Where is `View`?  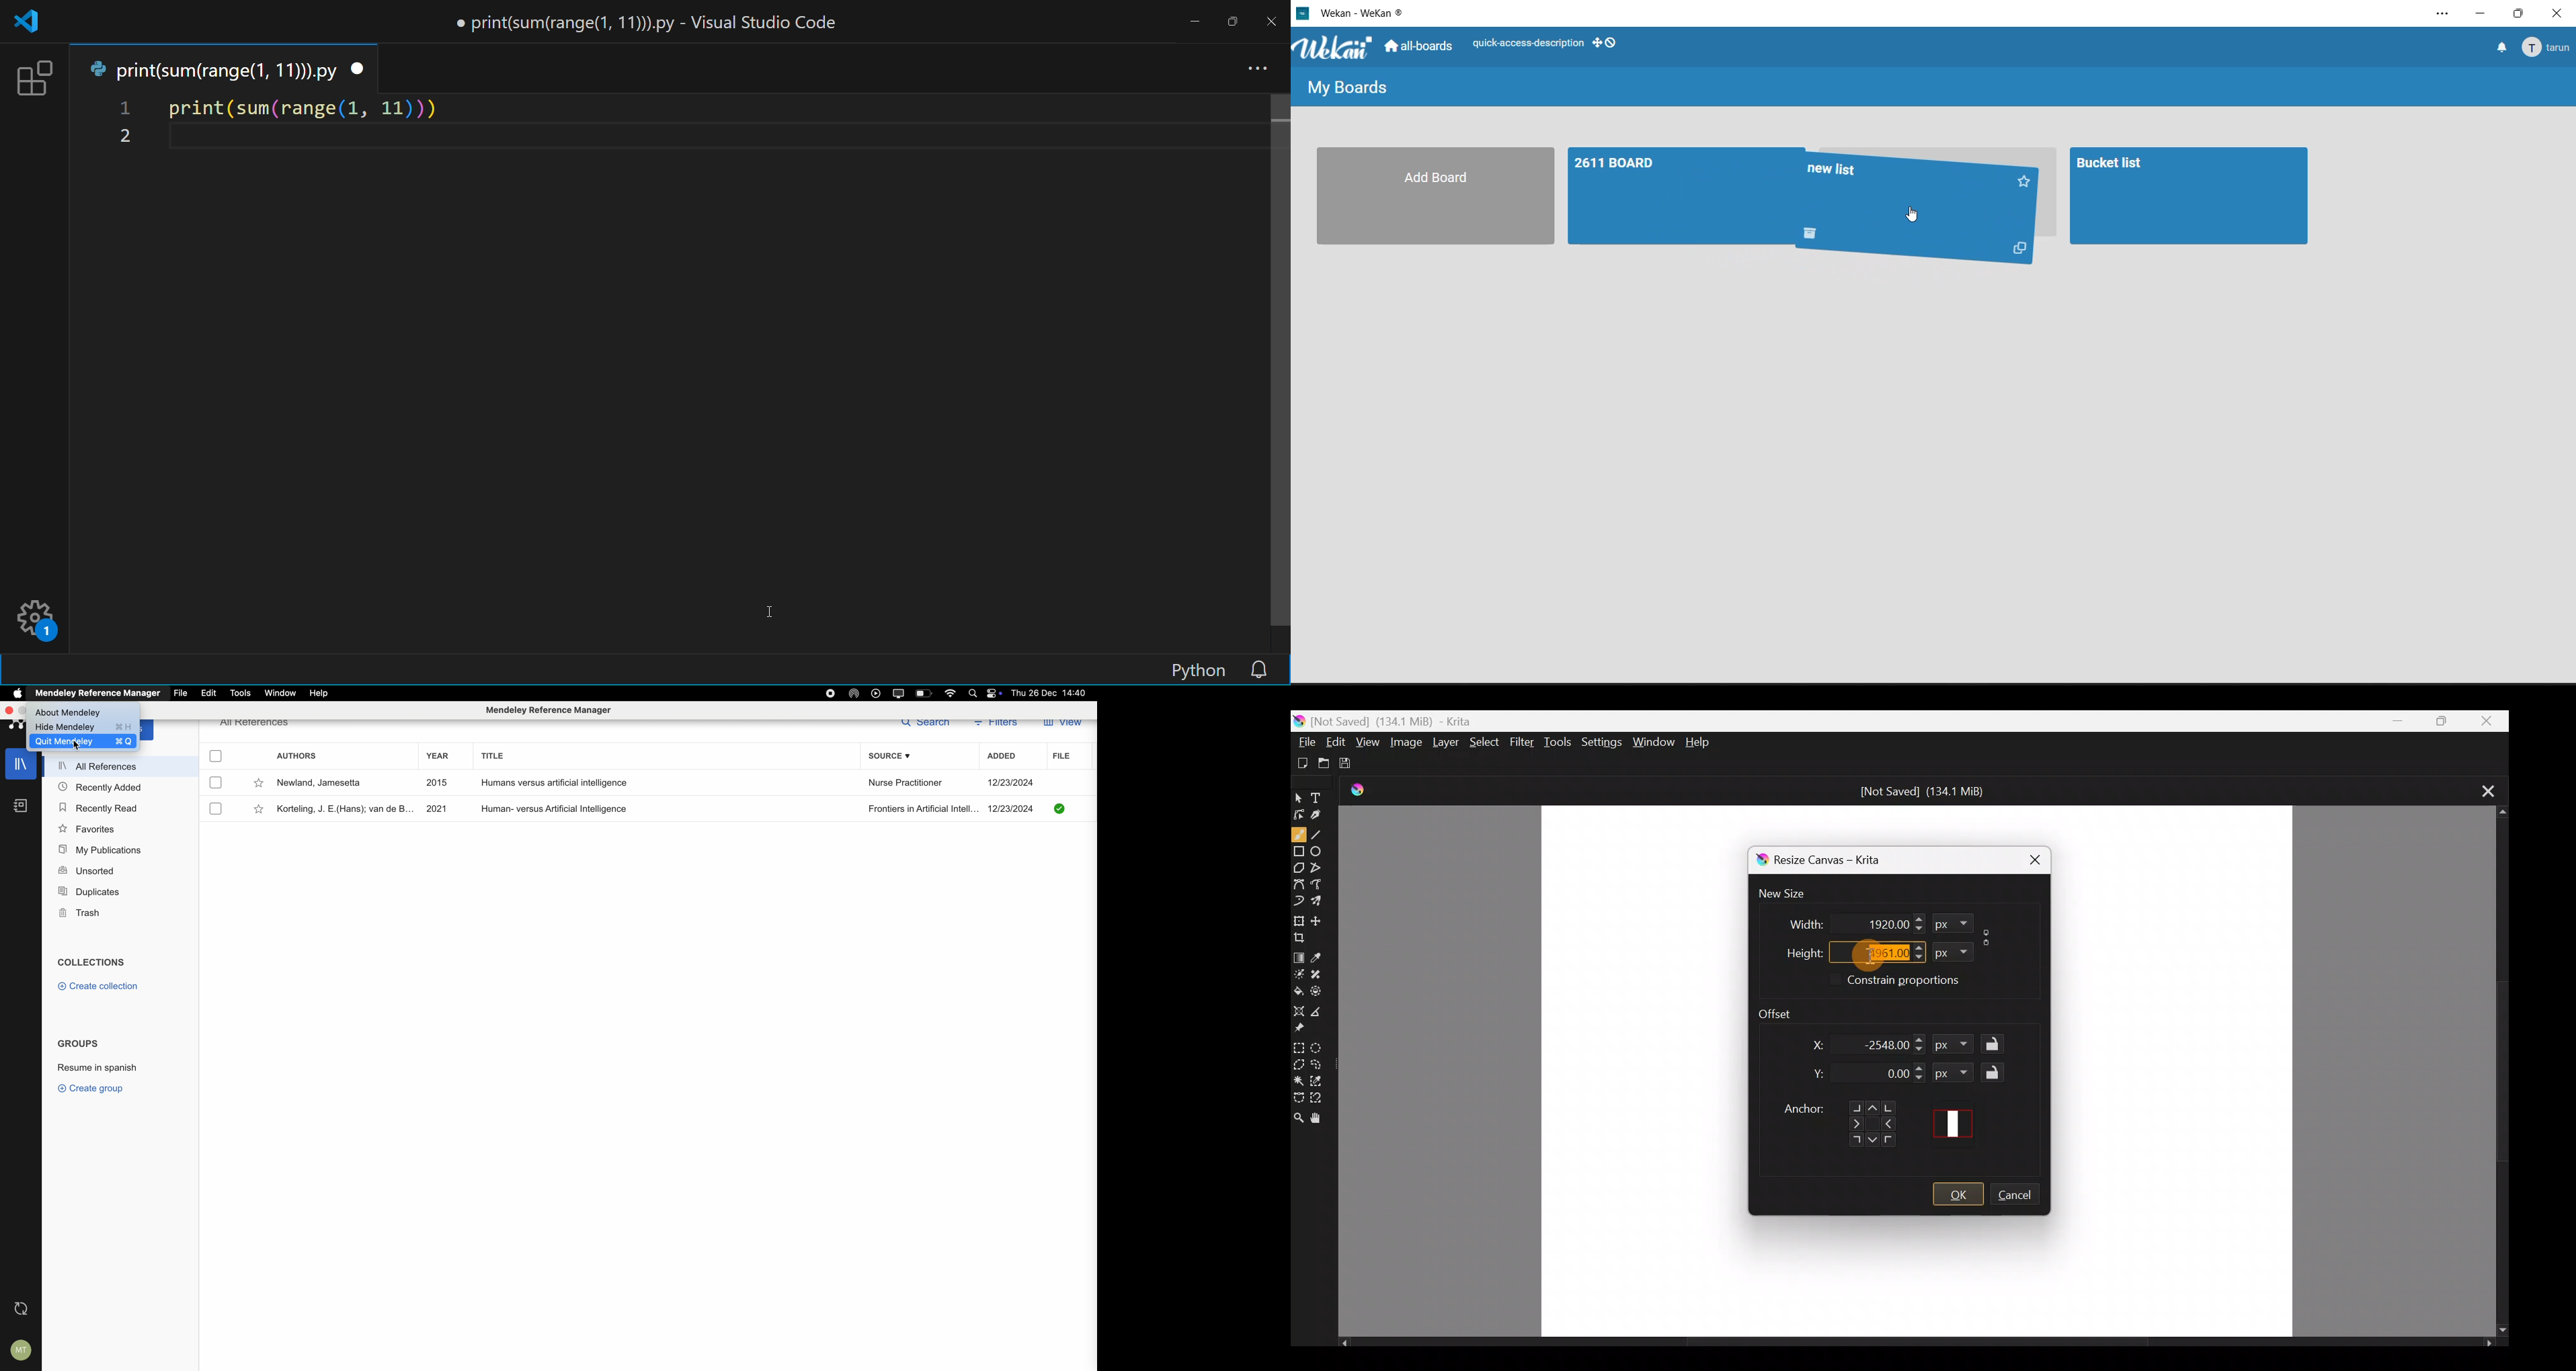
View is located at coordinates (1368, 741).